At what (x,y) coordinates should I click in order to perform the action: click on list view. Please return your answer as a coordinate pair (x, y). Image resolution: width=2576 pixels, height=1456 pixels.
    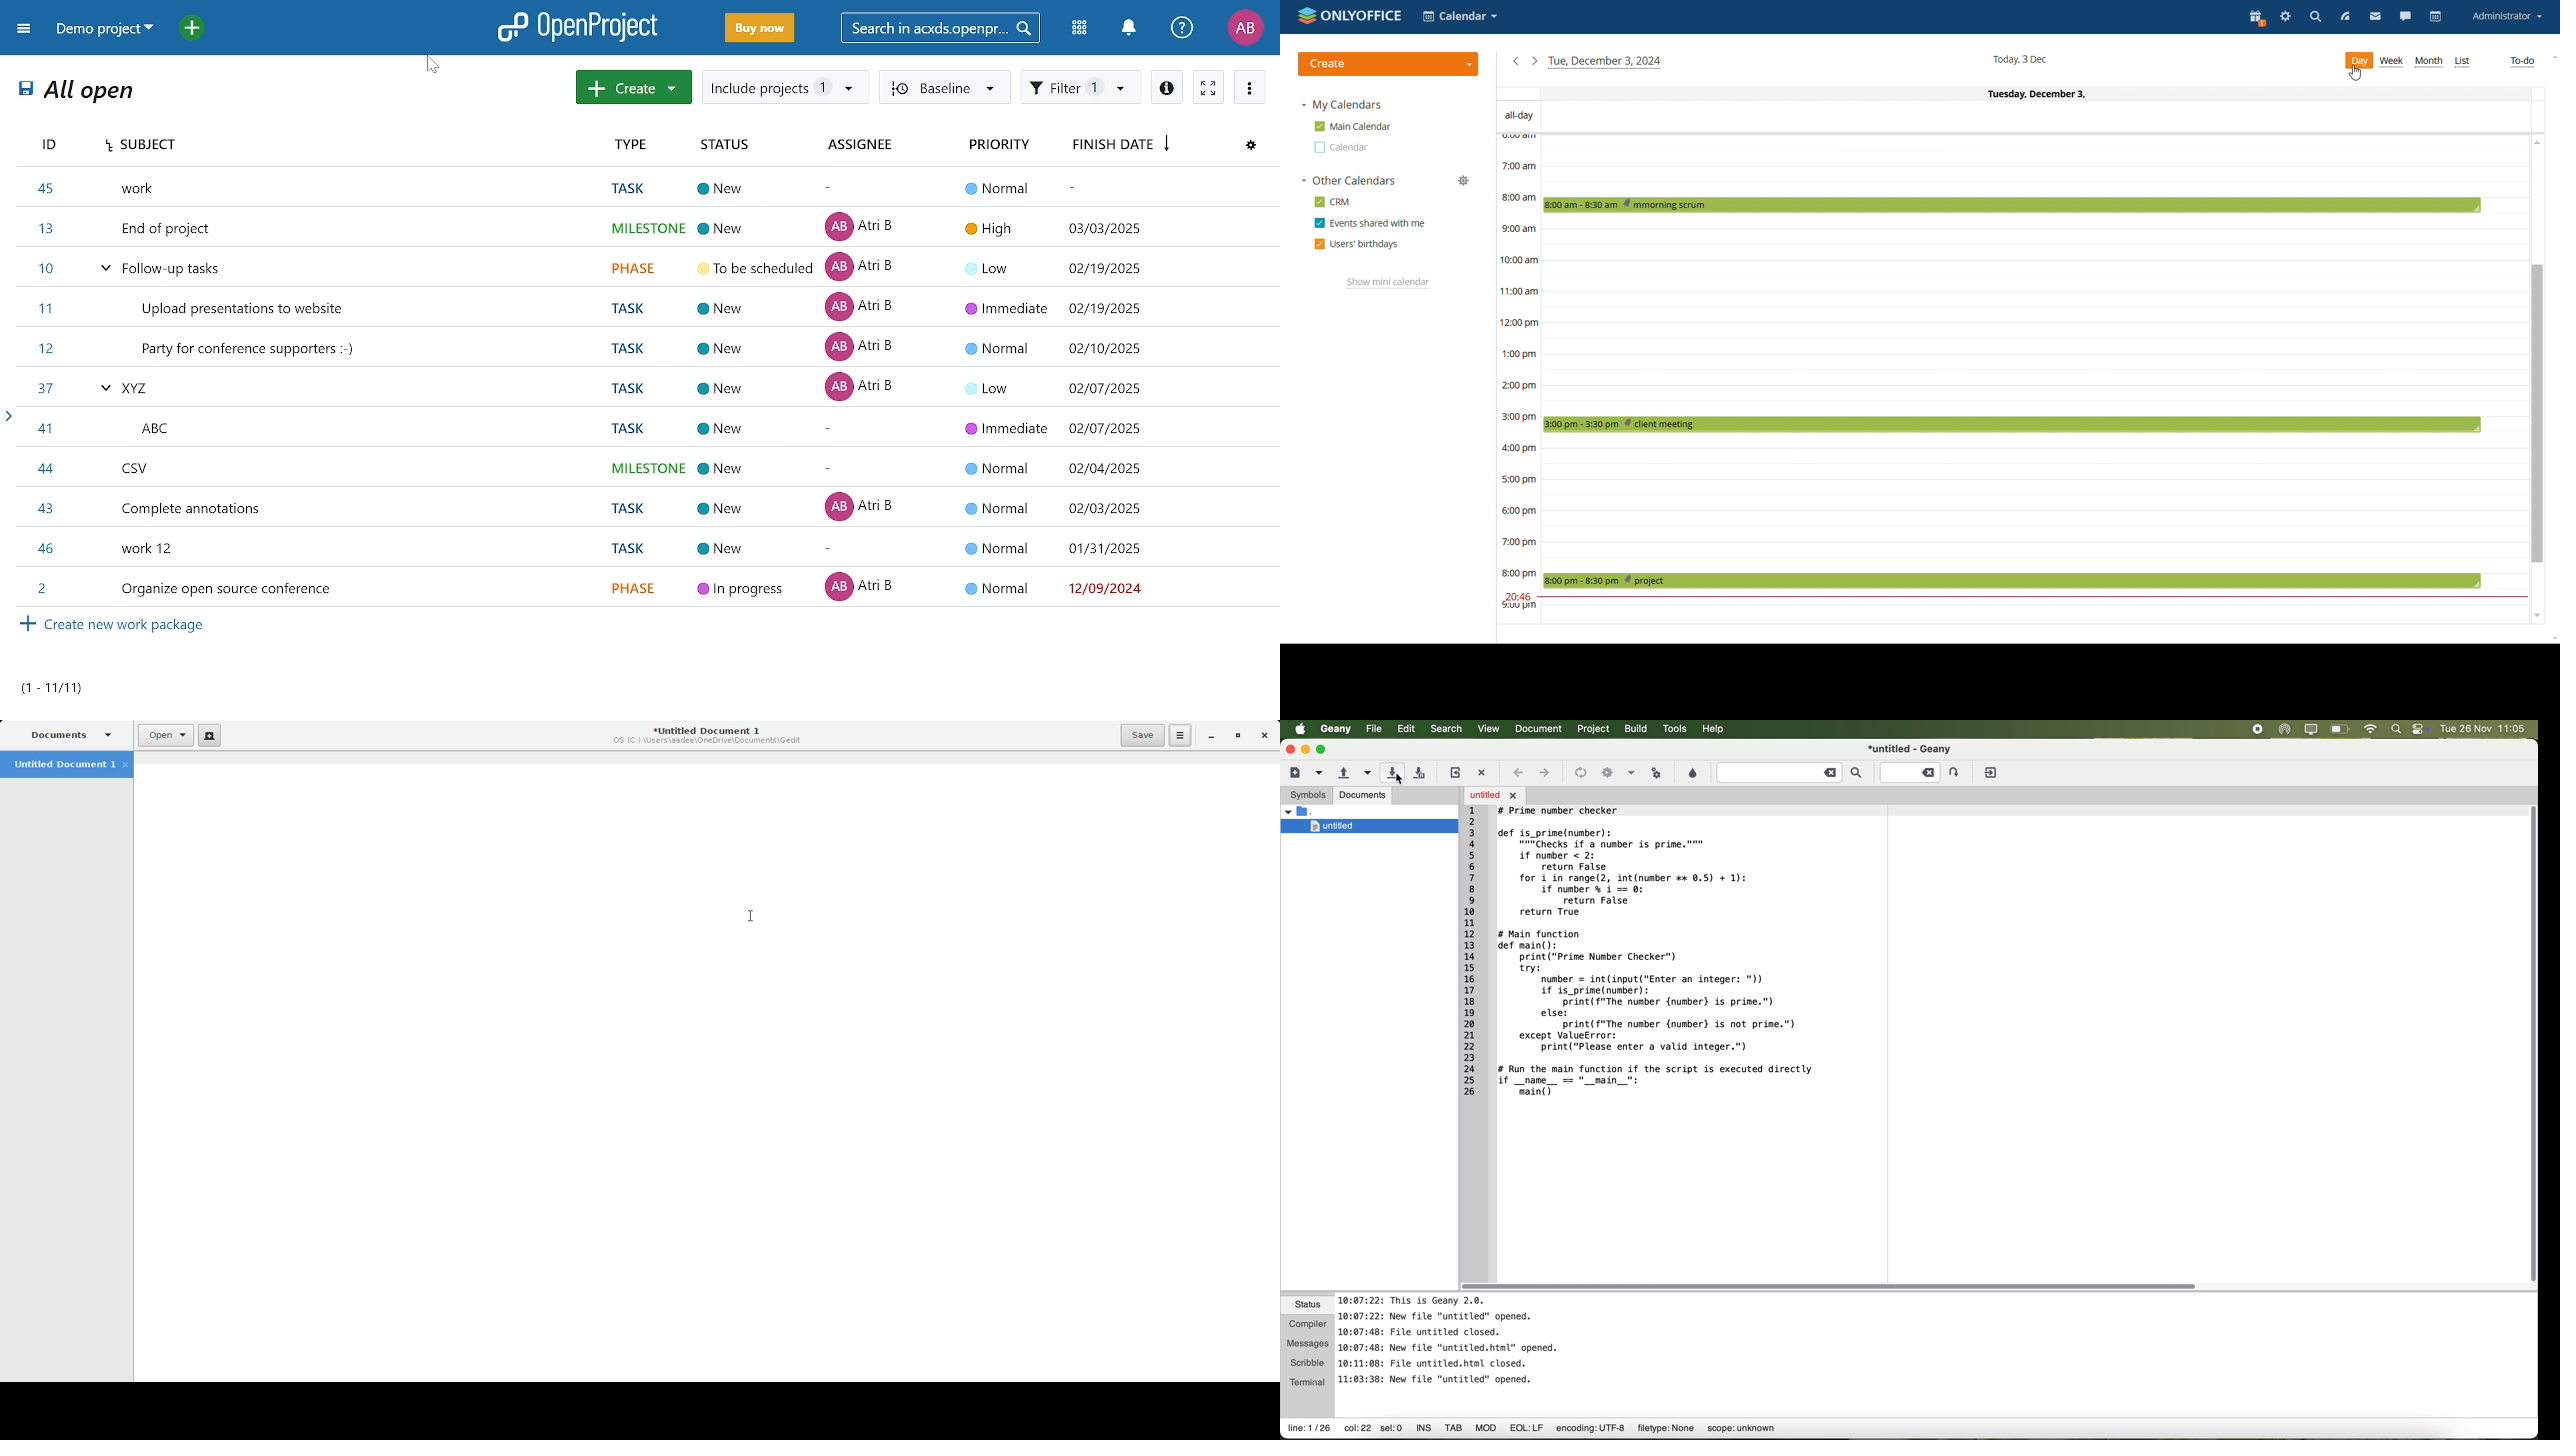
    Looking at the image, I should click on (2463, 62).